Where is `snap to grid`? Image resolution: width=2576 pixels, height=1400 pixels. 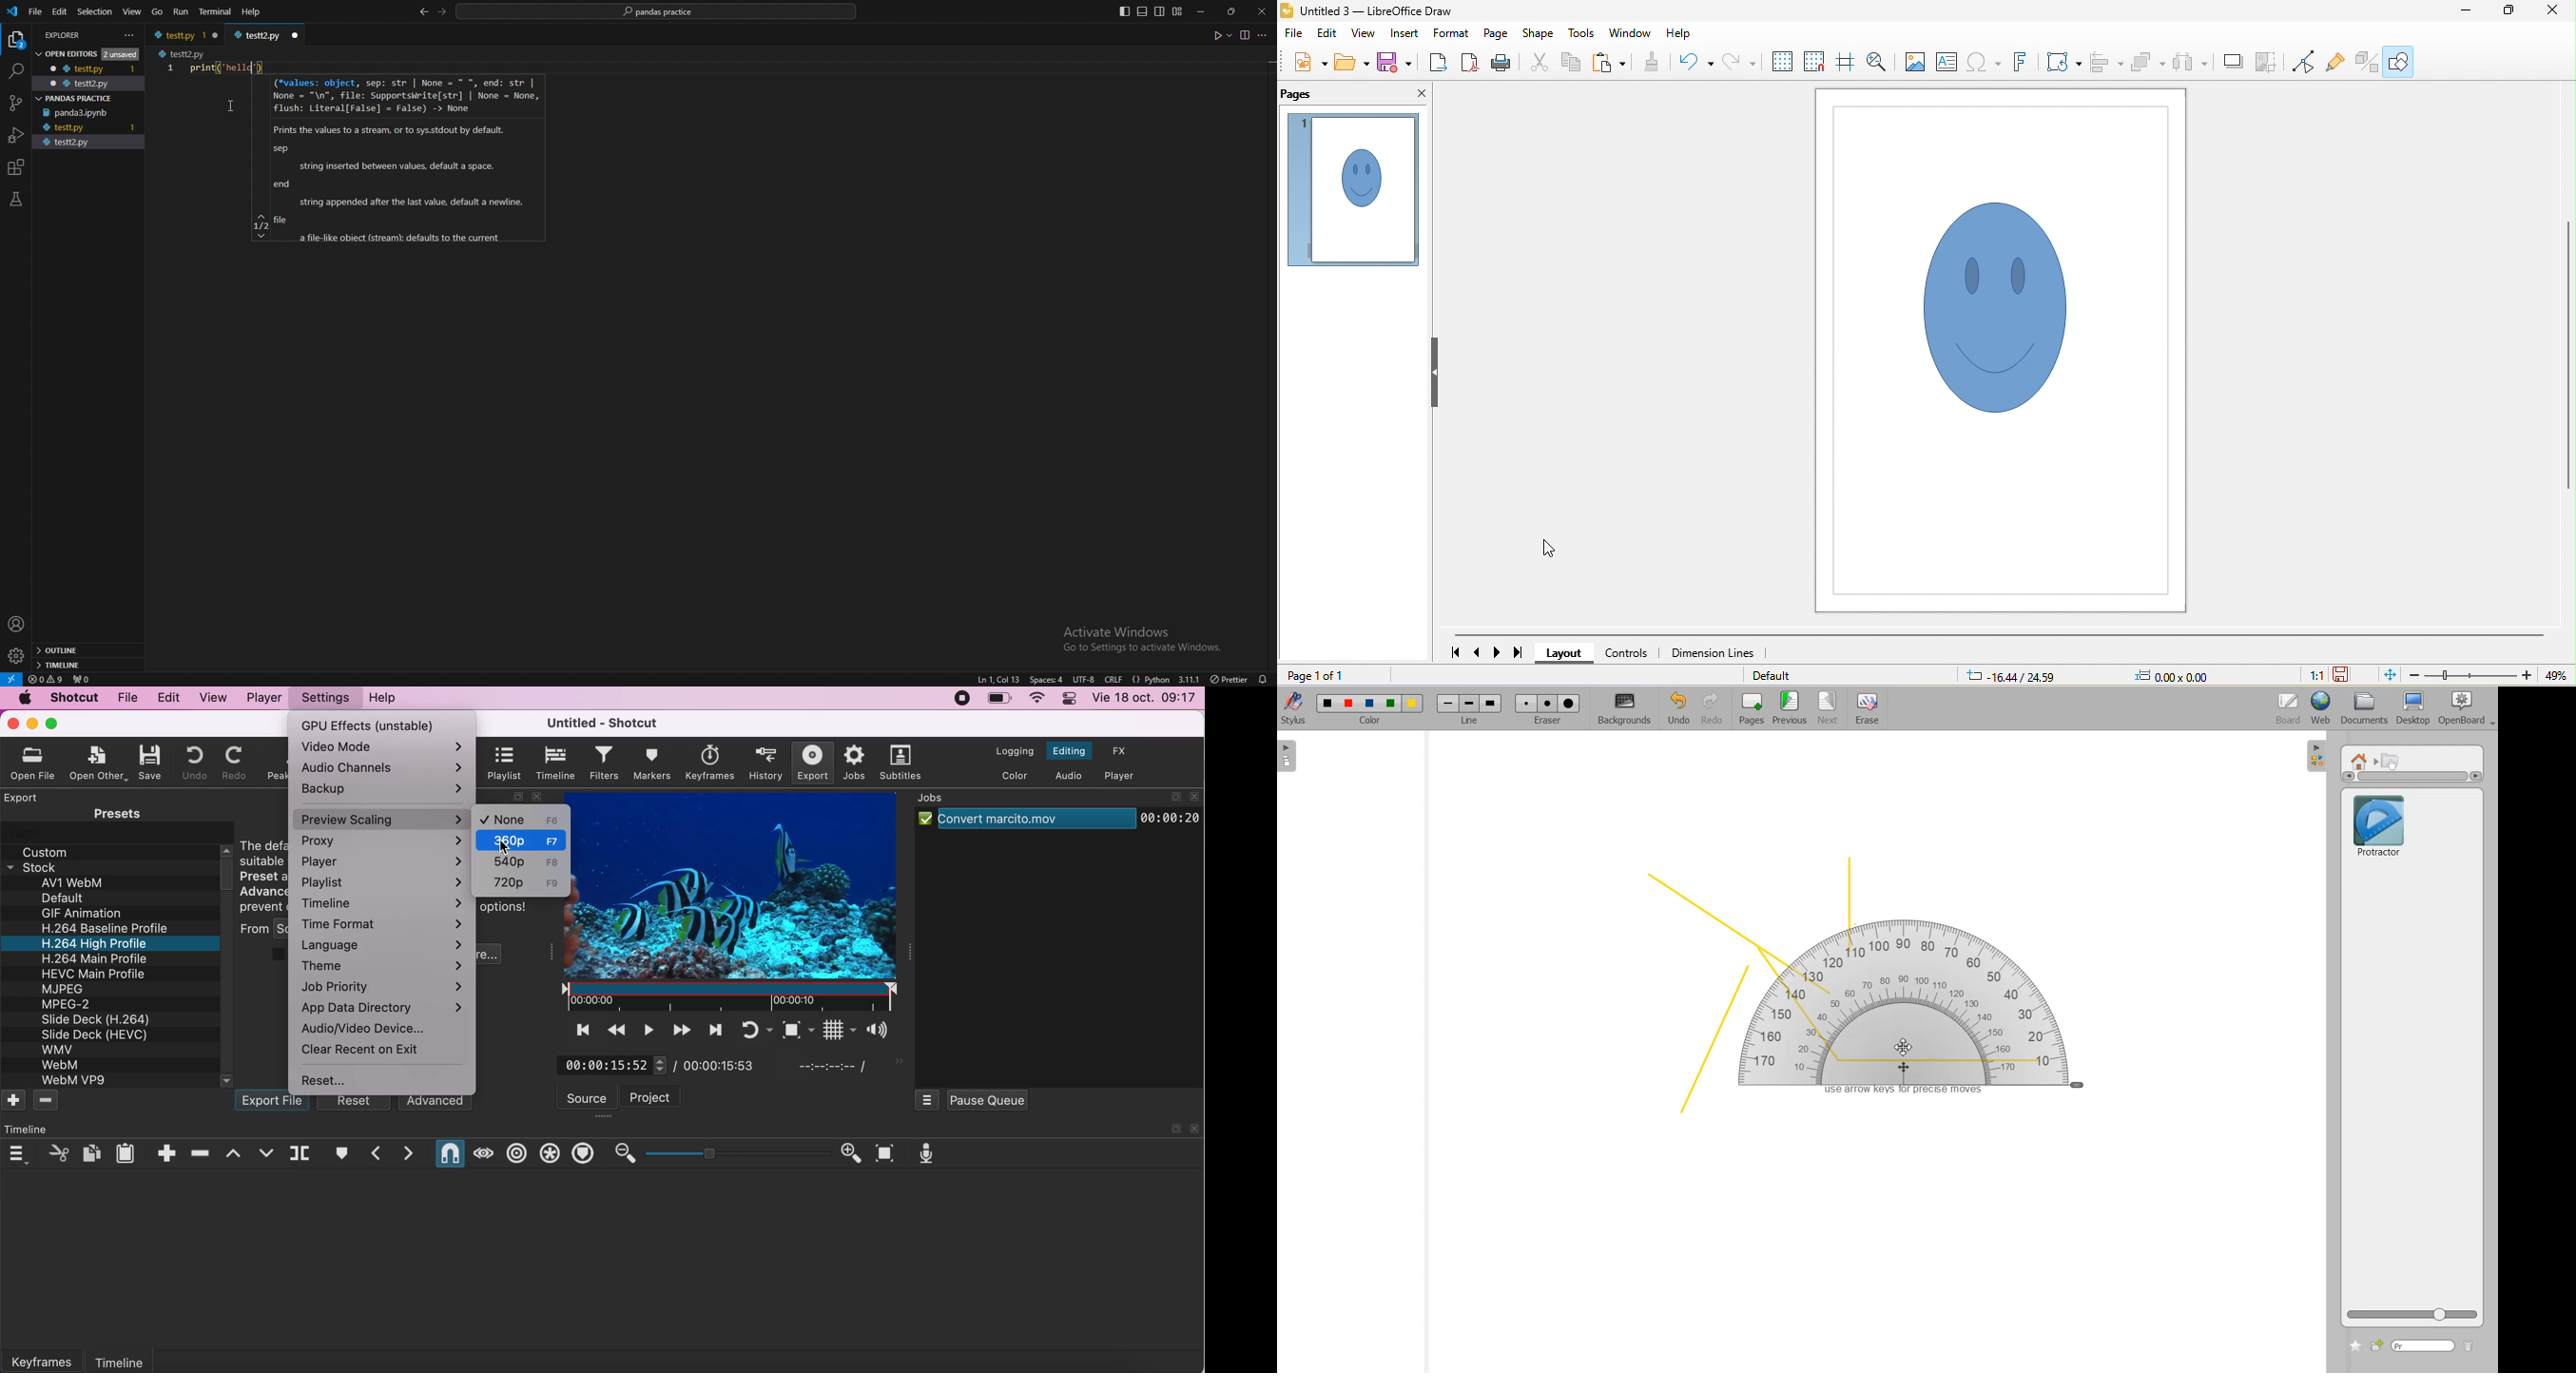 snap to grid is located at coordinates (1812, 61).